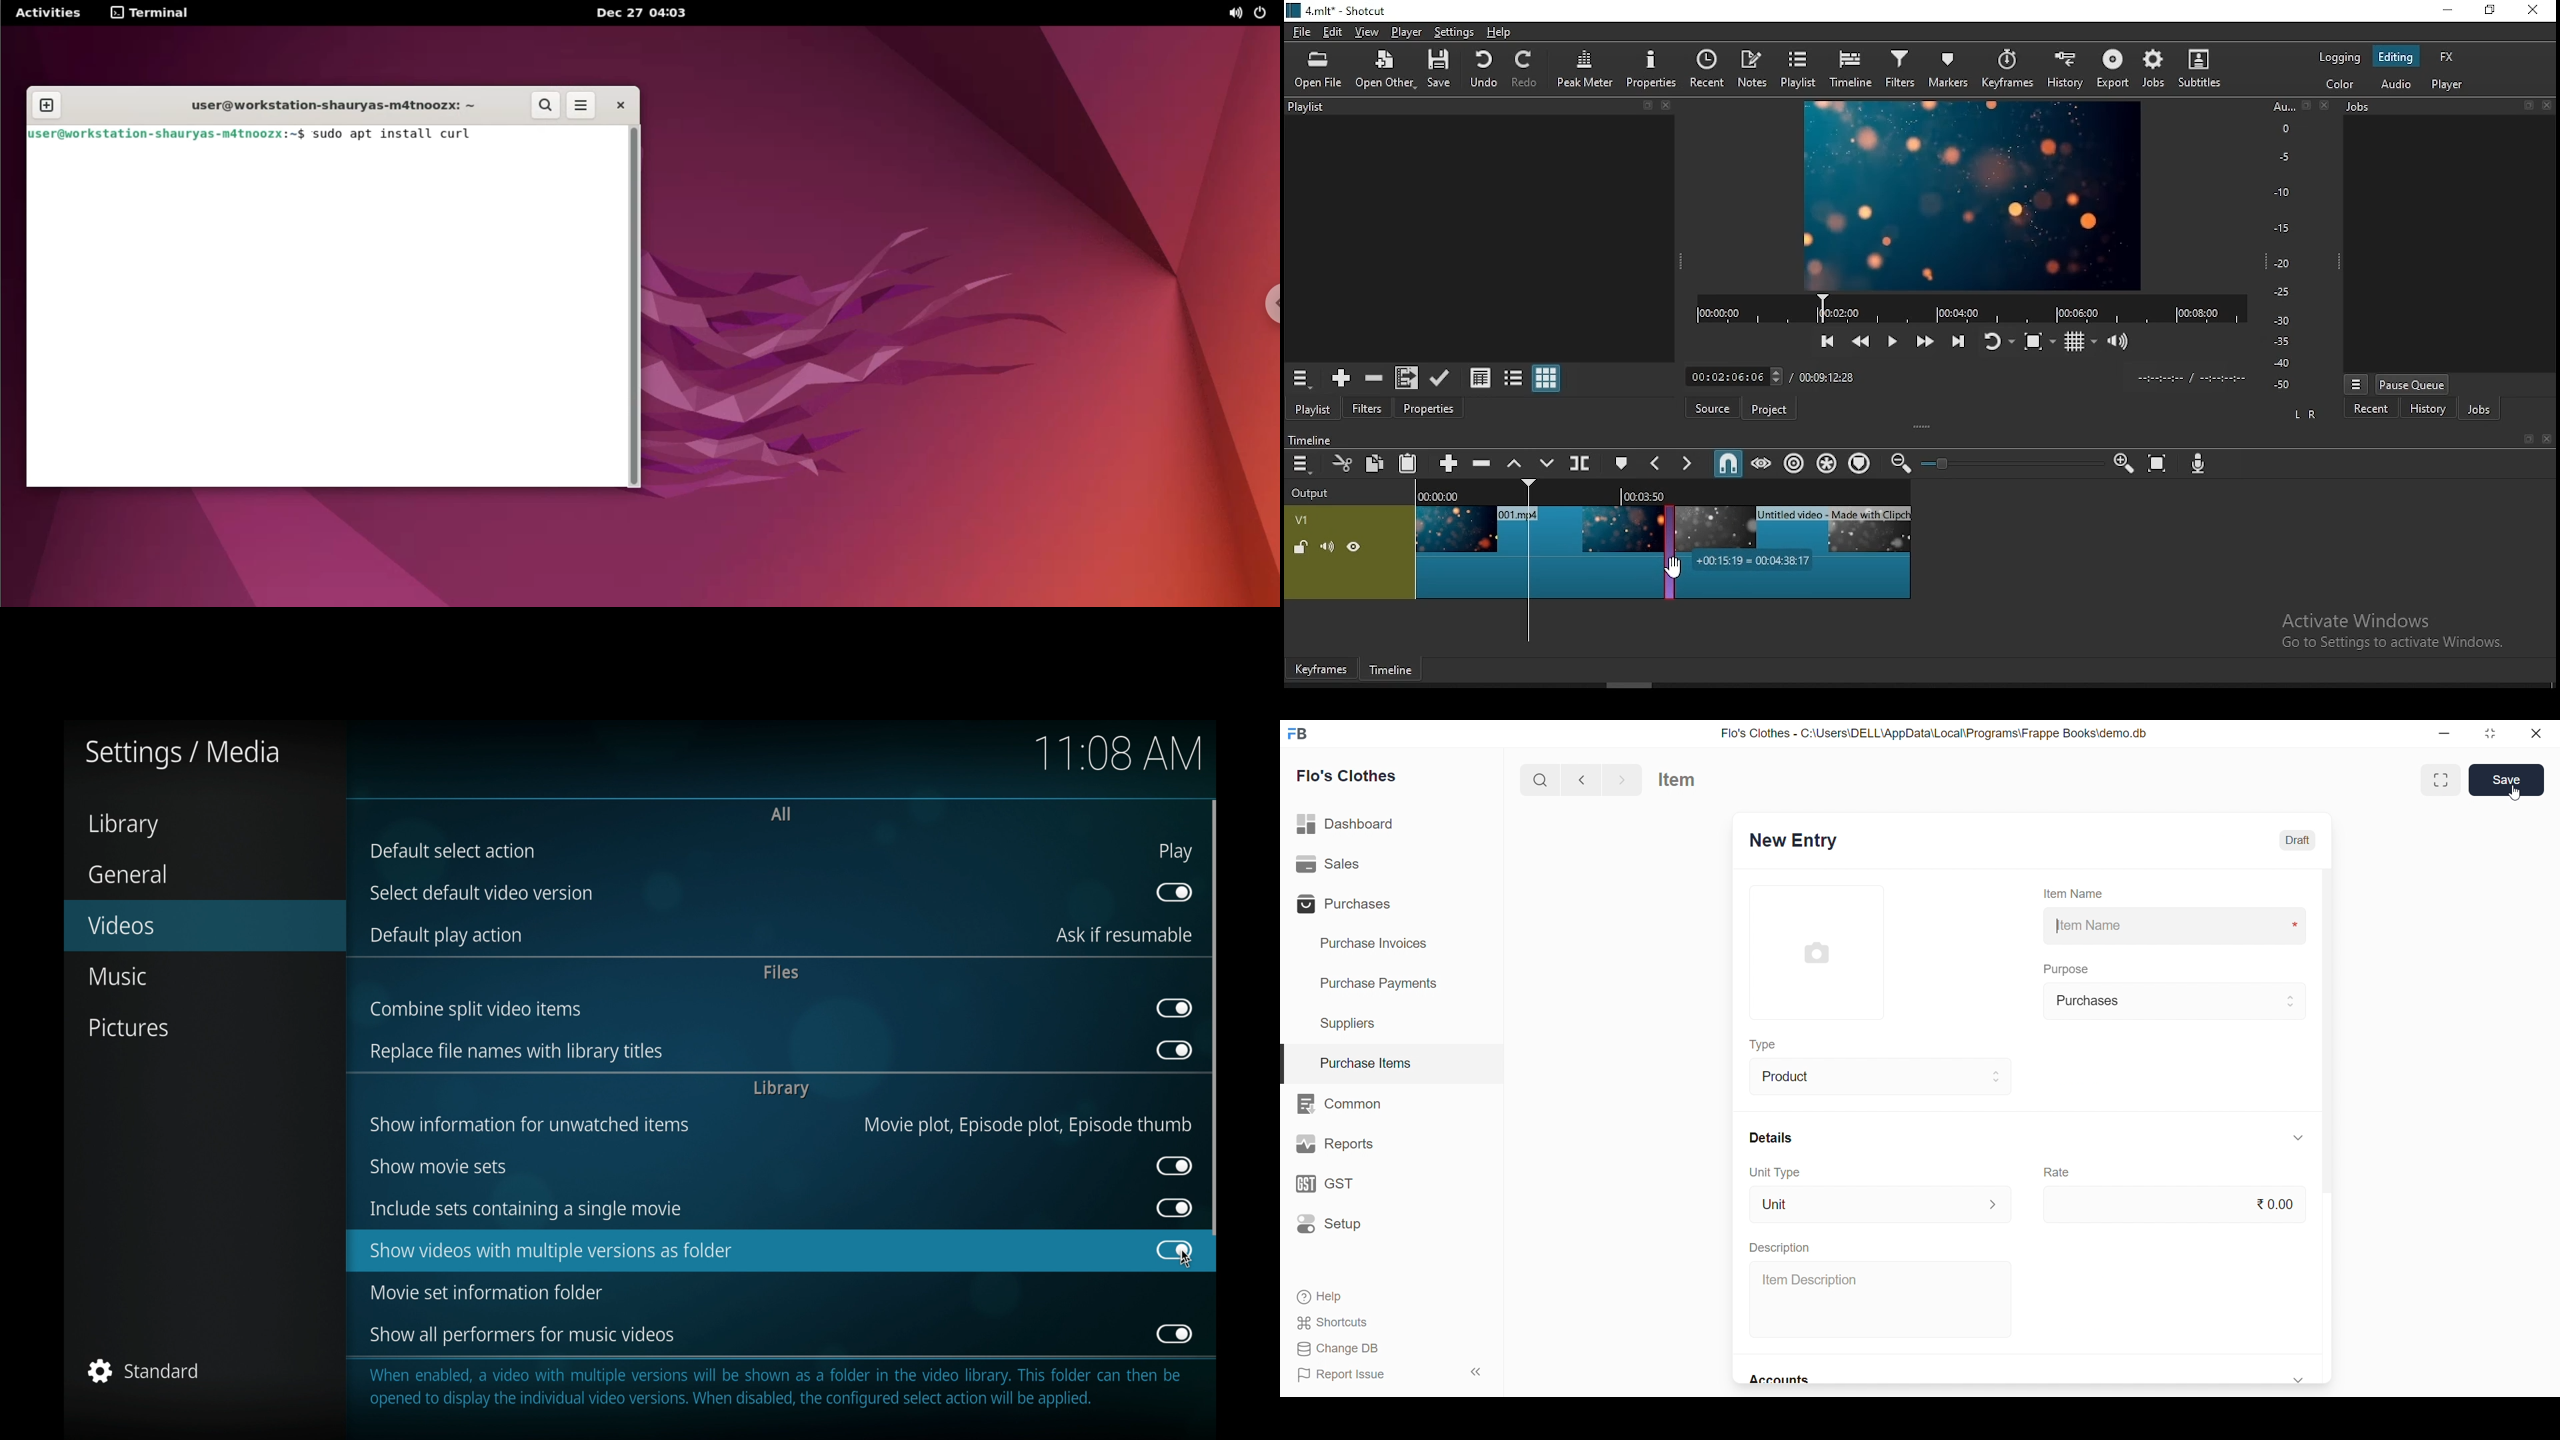 The height and width of the screenshot is (1456, 2576). I want to click on close, so click(2531, 733).